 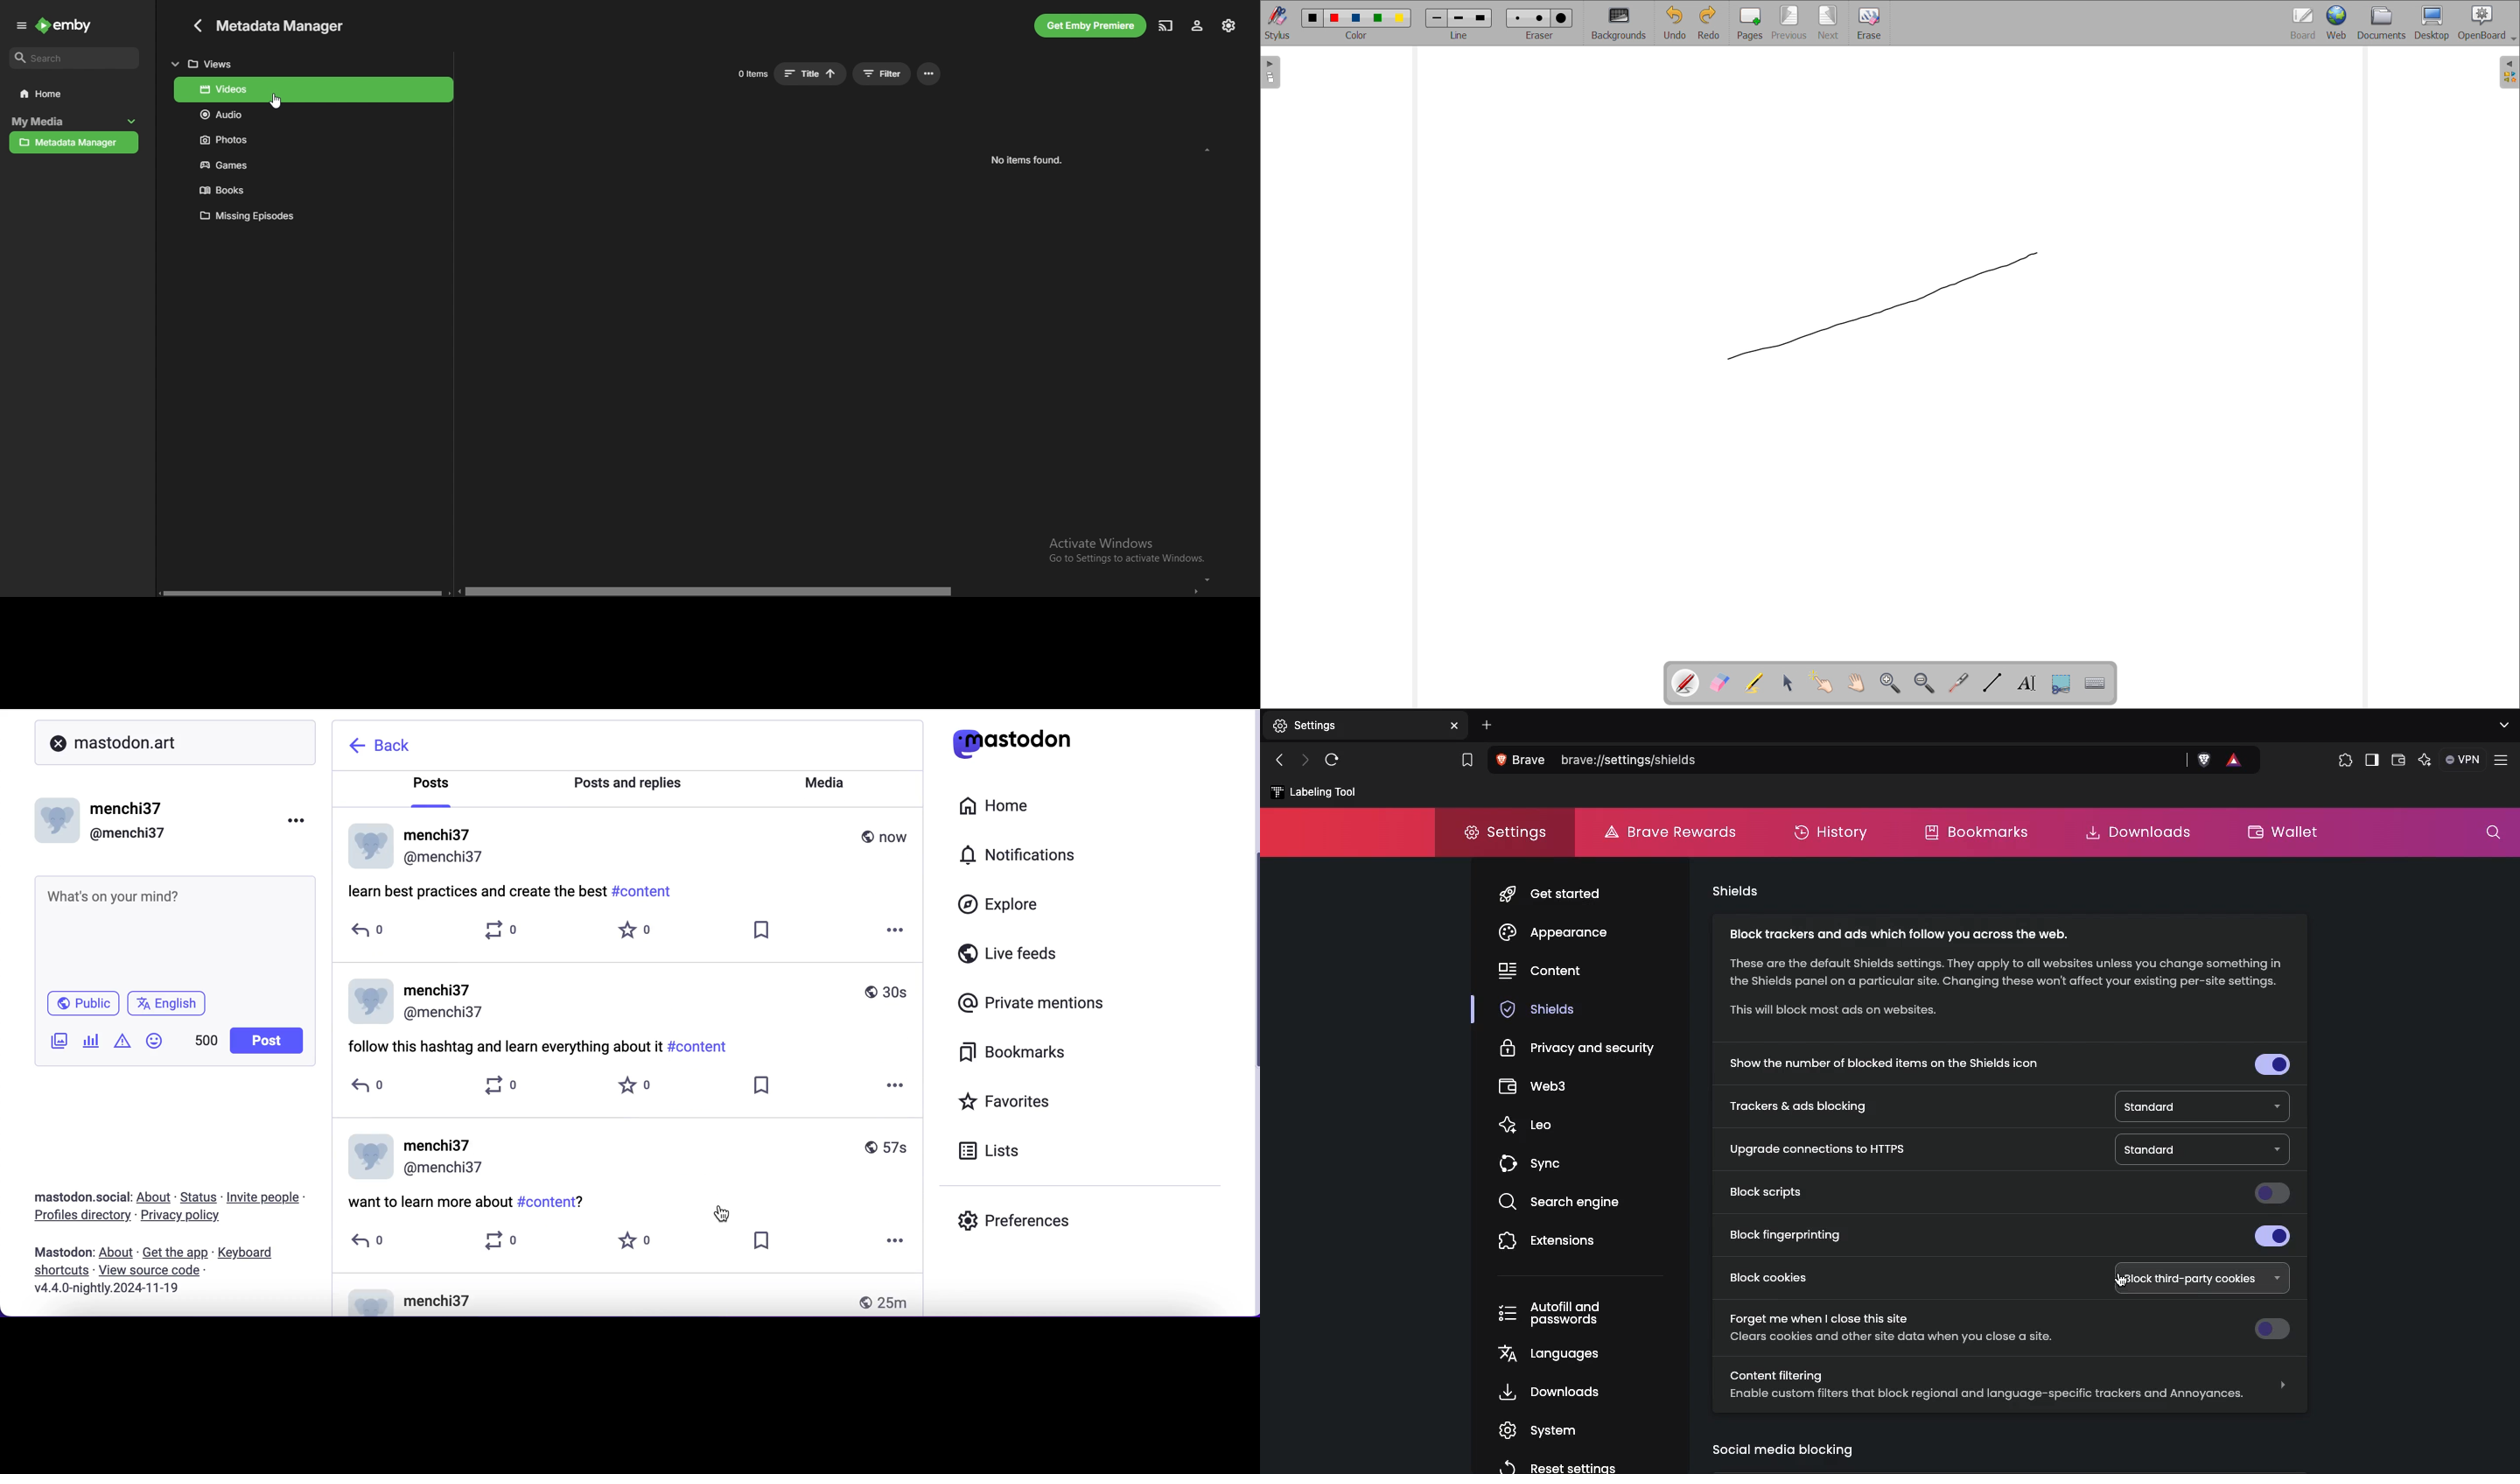 What do you see at coordinates (351, 746) in the screenshot?
I see `back` at bounding box center [351, 746].